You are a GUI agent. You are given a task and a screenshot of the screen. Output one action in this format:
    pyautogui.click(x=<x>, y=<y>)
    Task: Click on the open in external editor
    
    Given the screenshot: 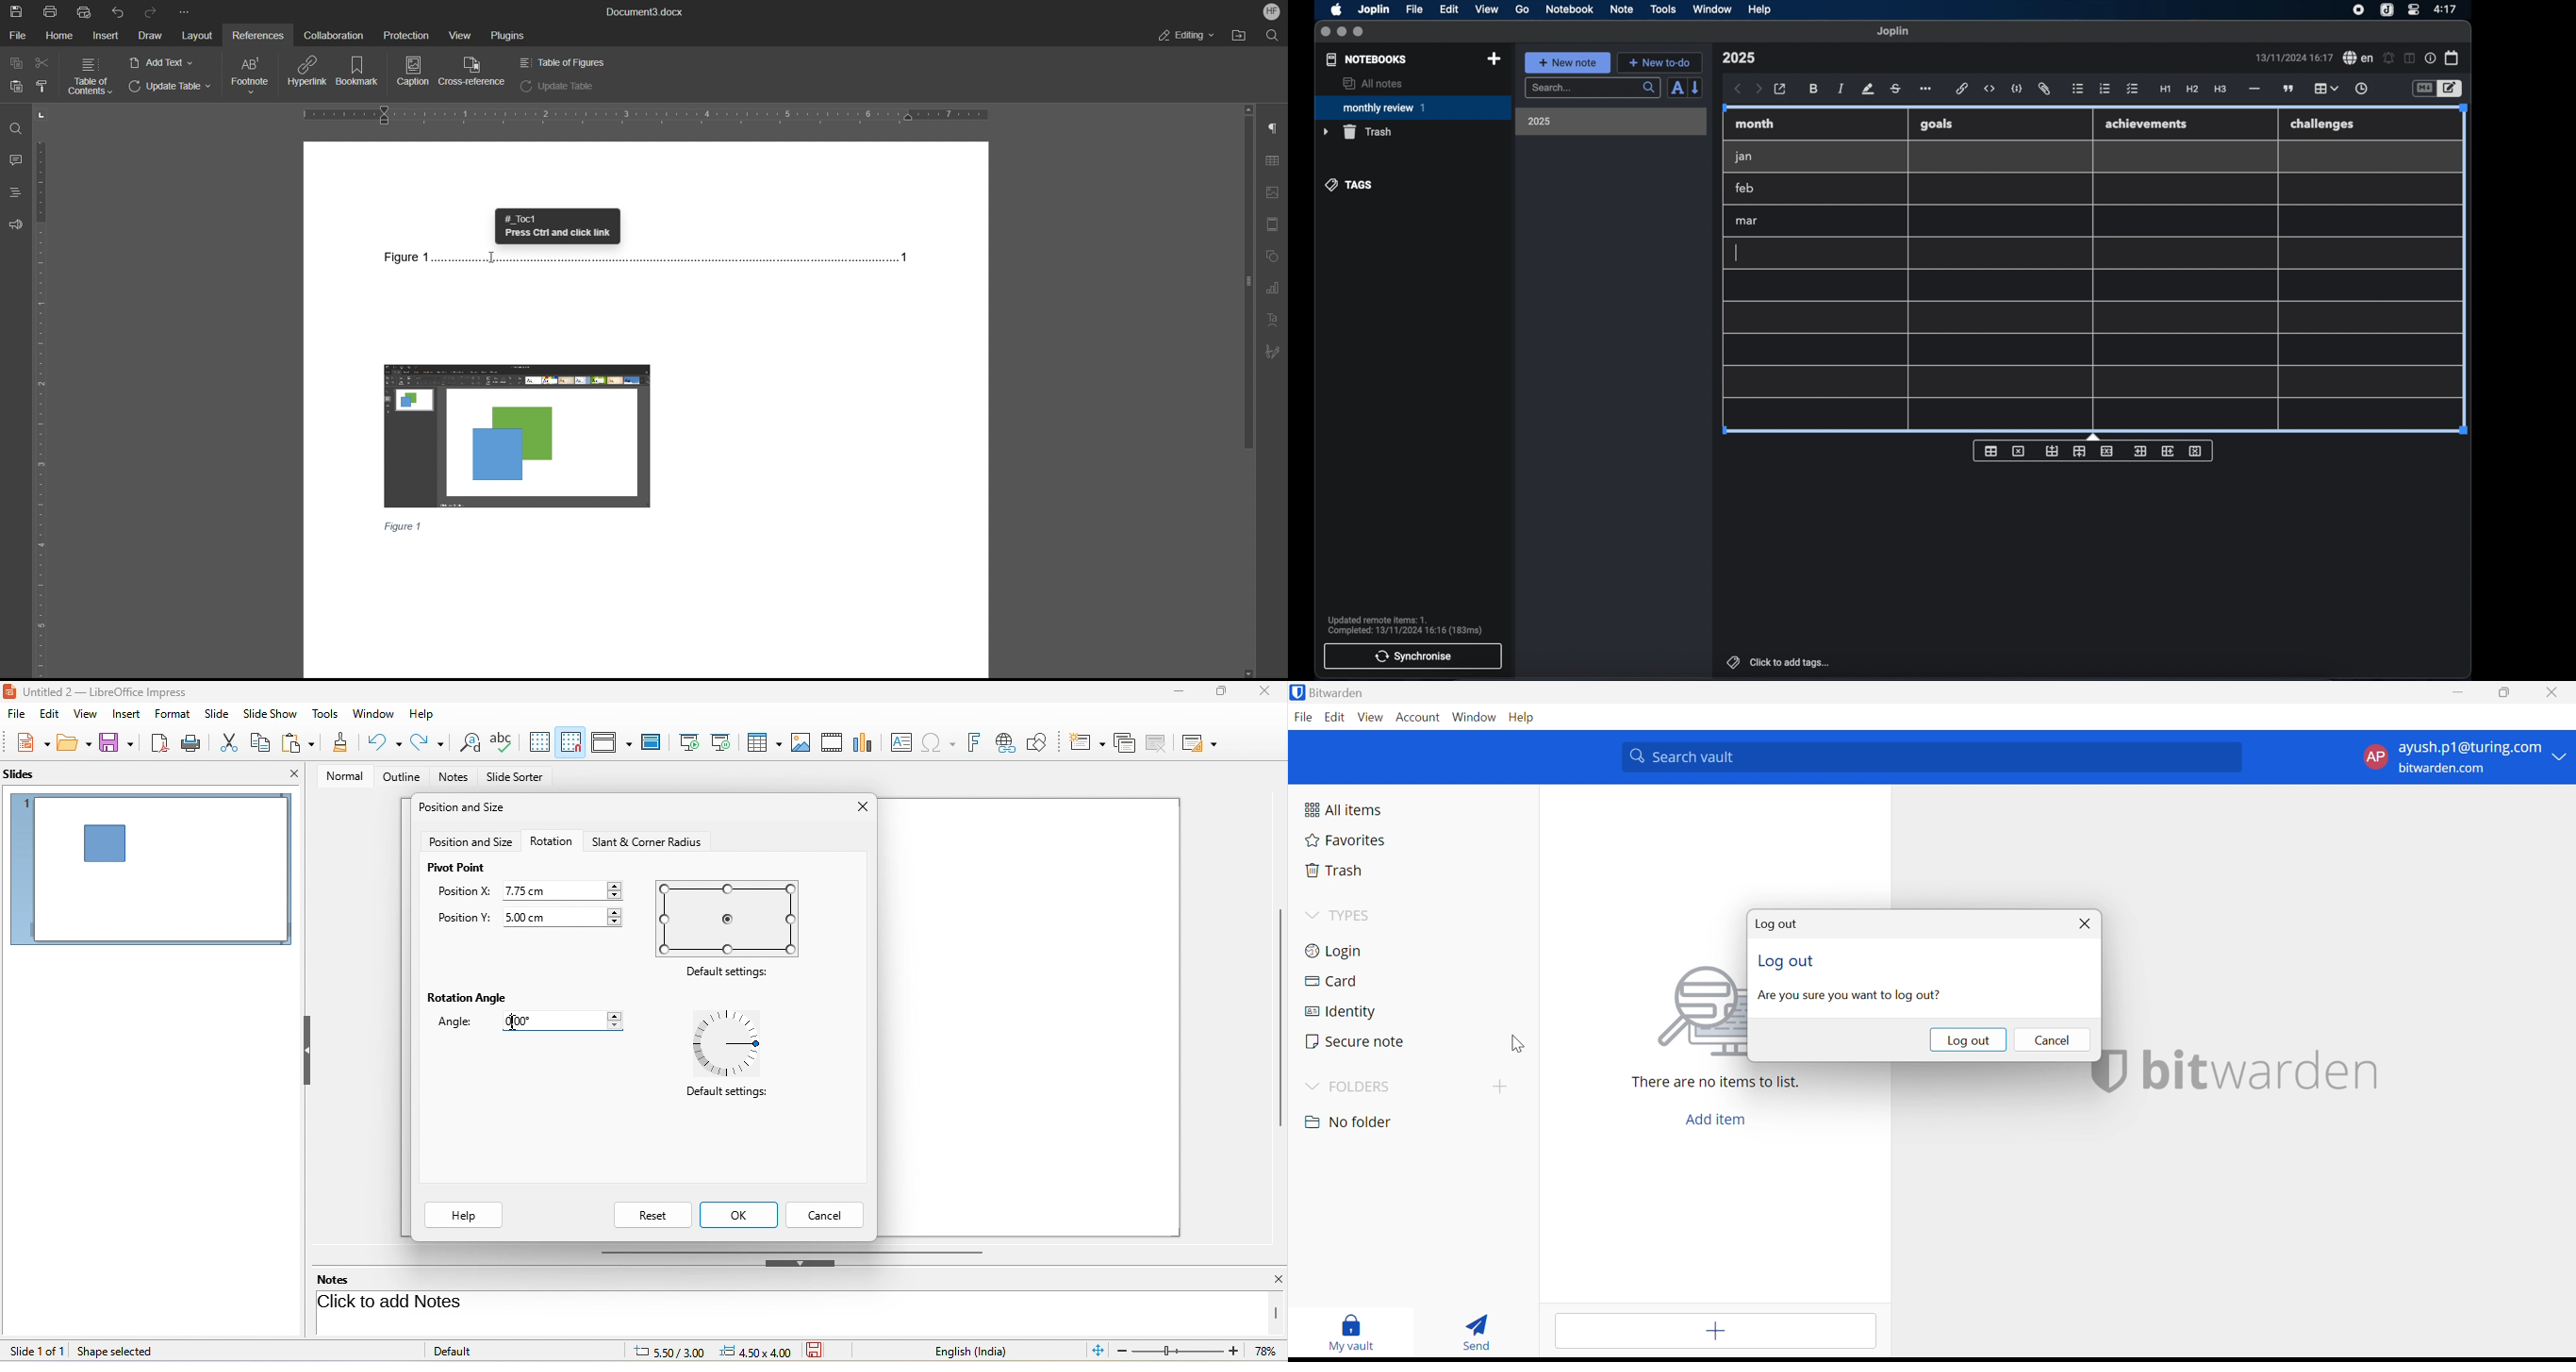 What is the action you would take?
    pyautogui.click(x=1781, y=90)
    